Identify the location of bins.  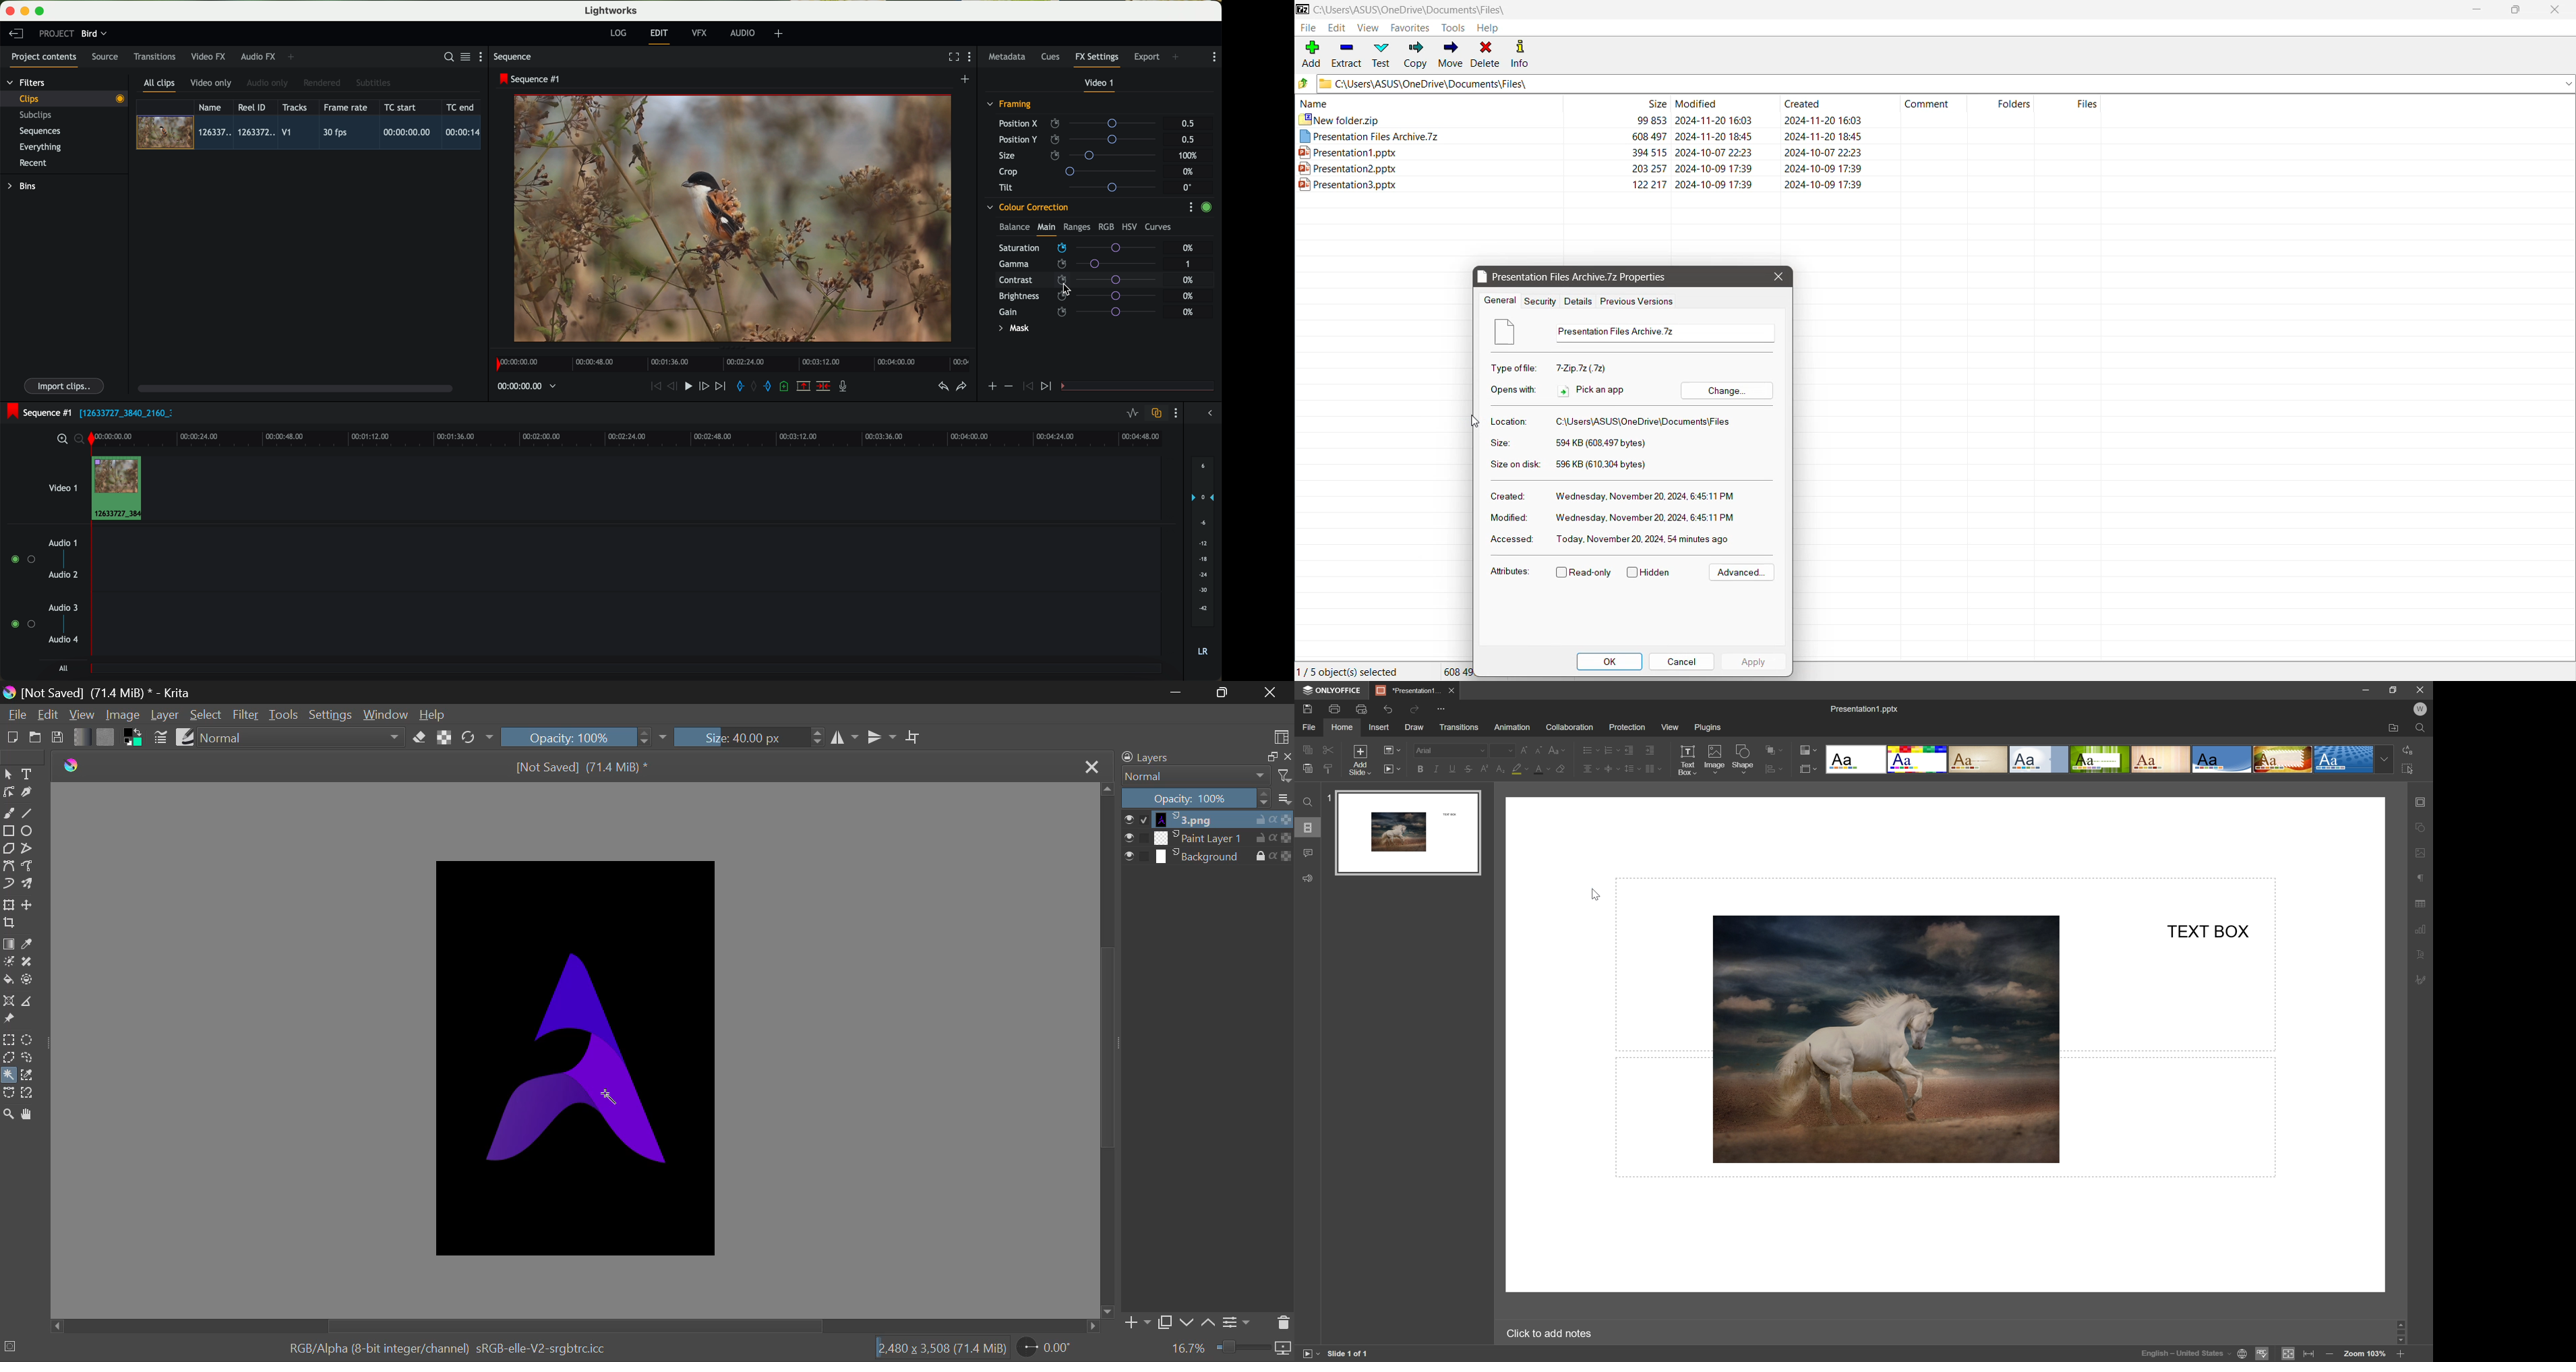
(23, 187).